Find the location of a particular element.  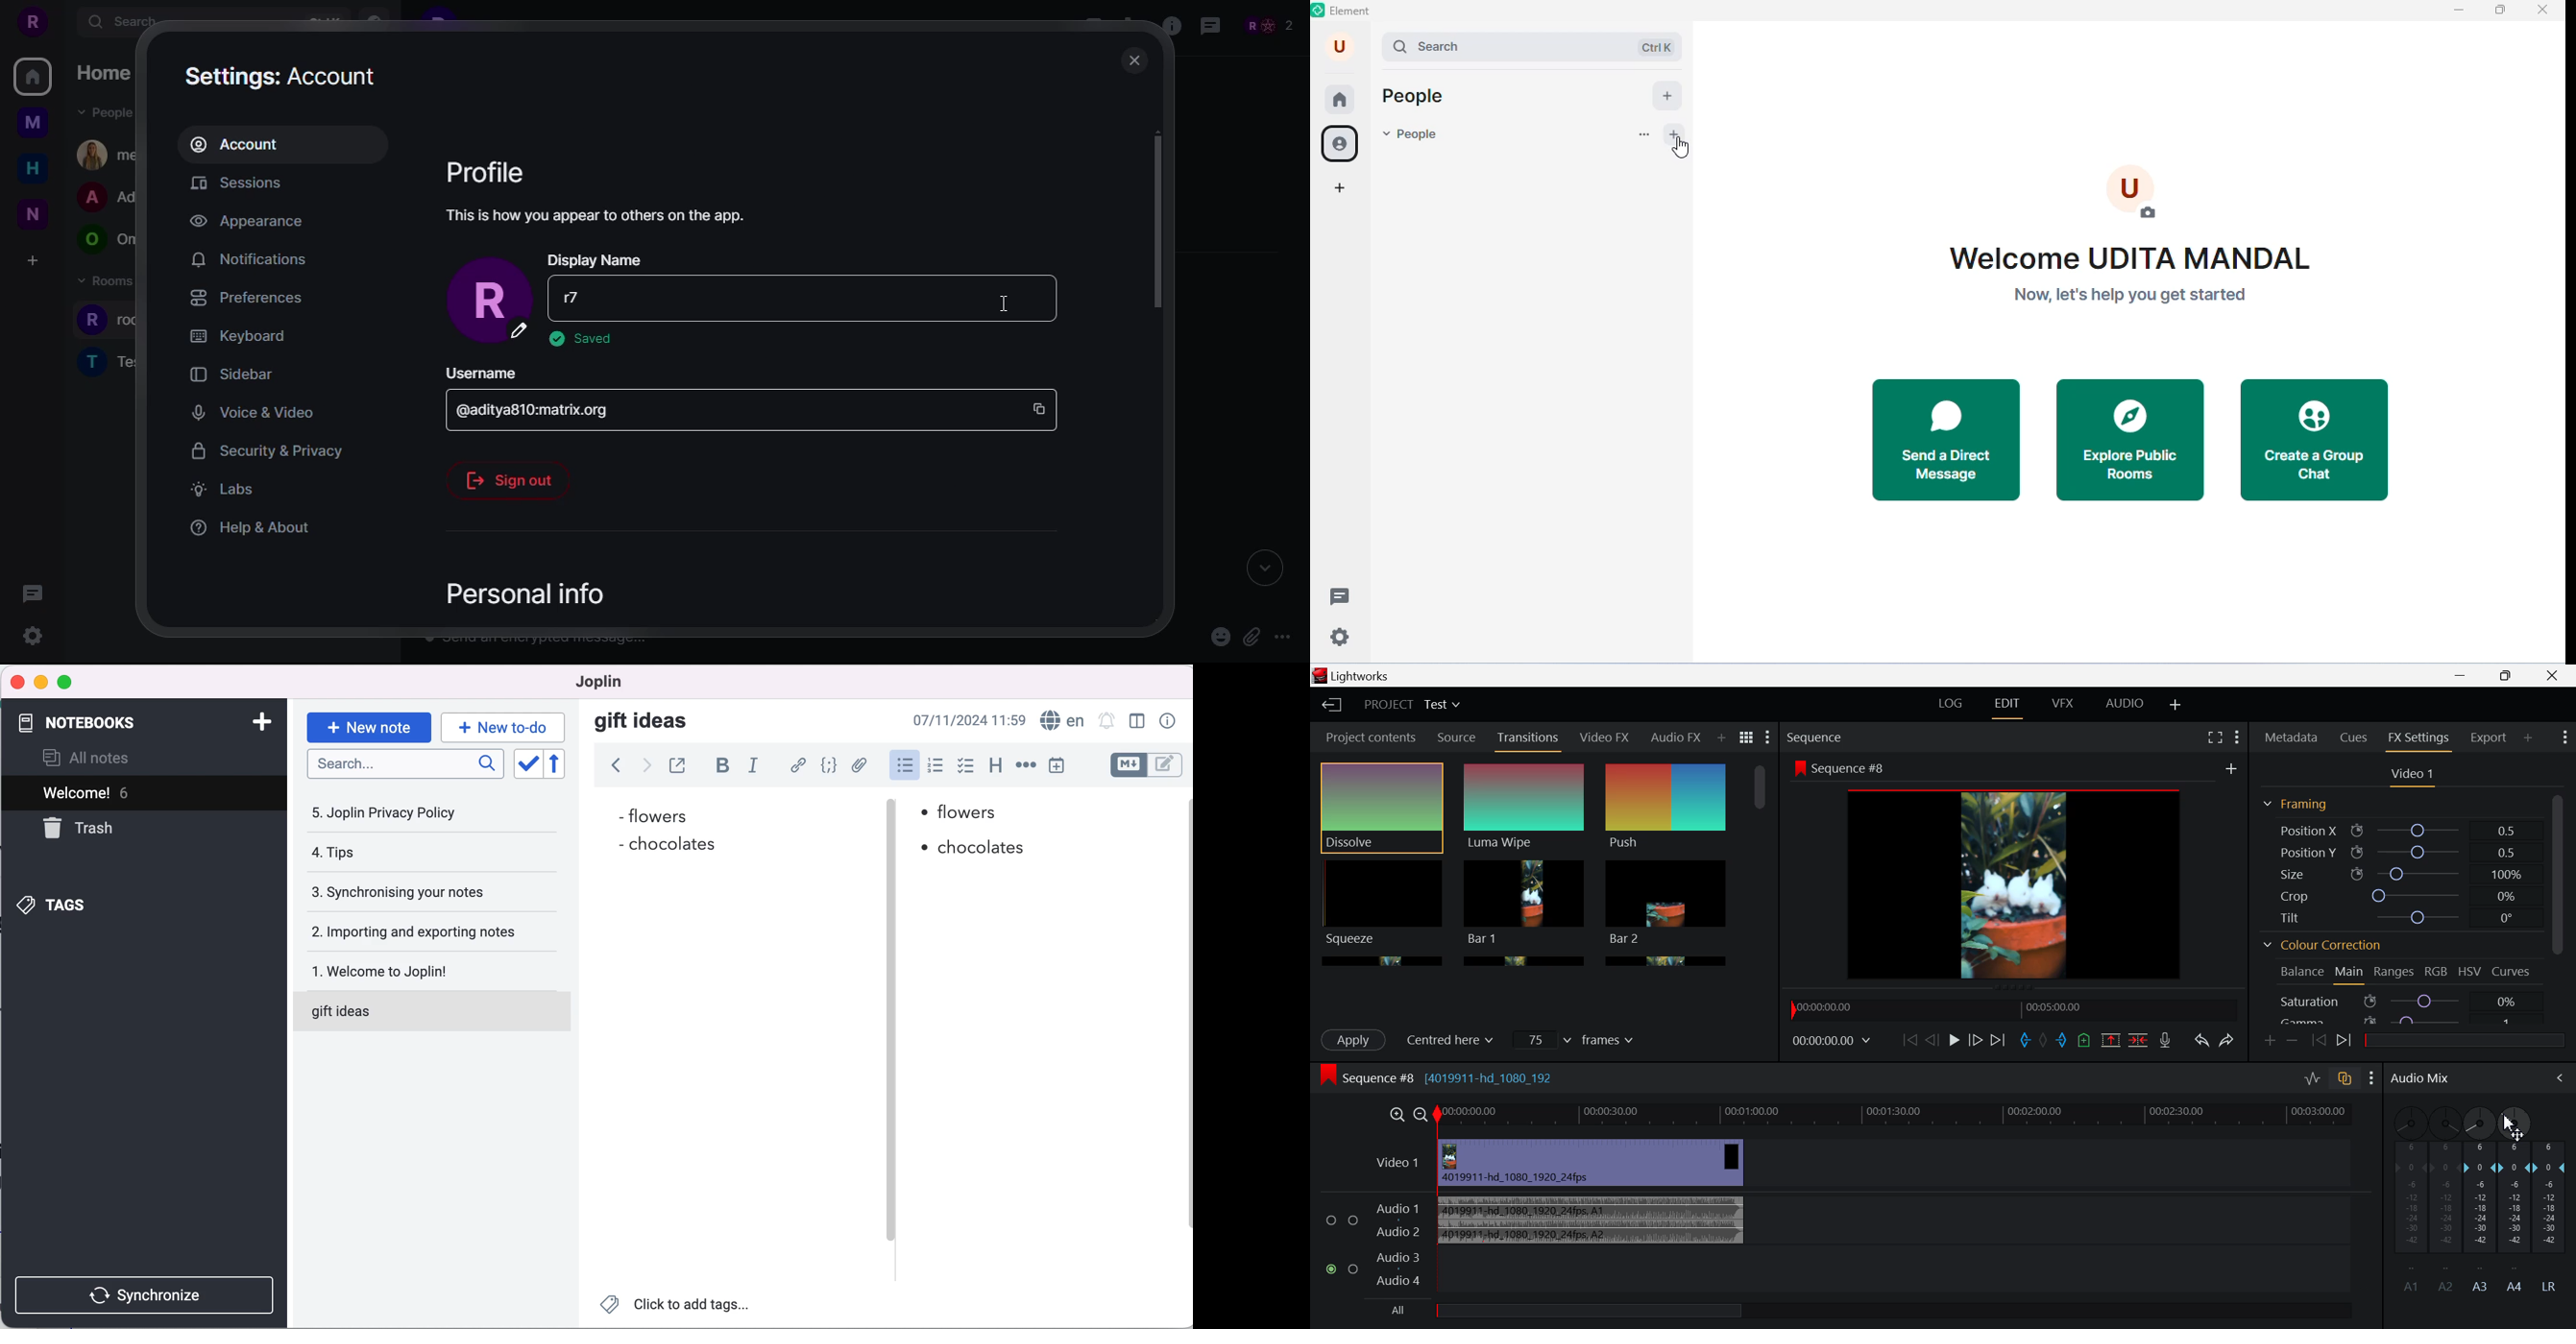

gift ideas note is located at coordinates (419, 1012).